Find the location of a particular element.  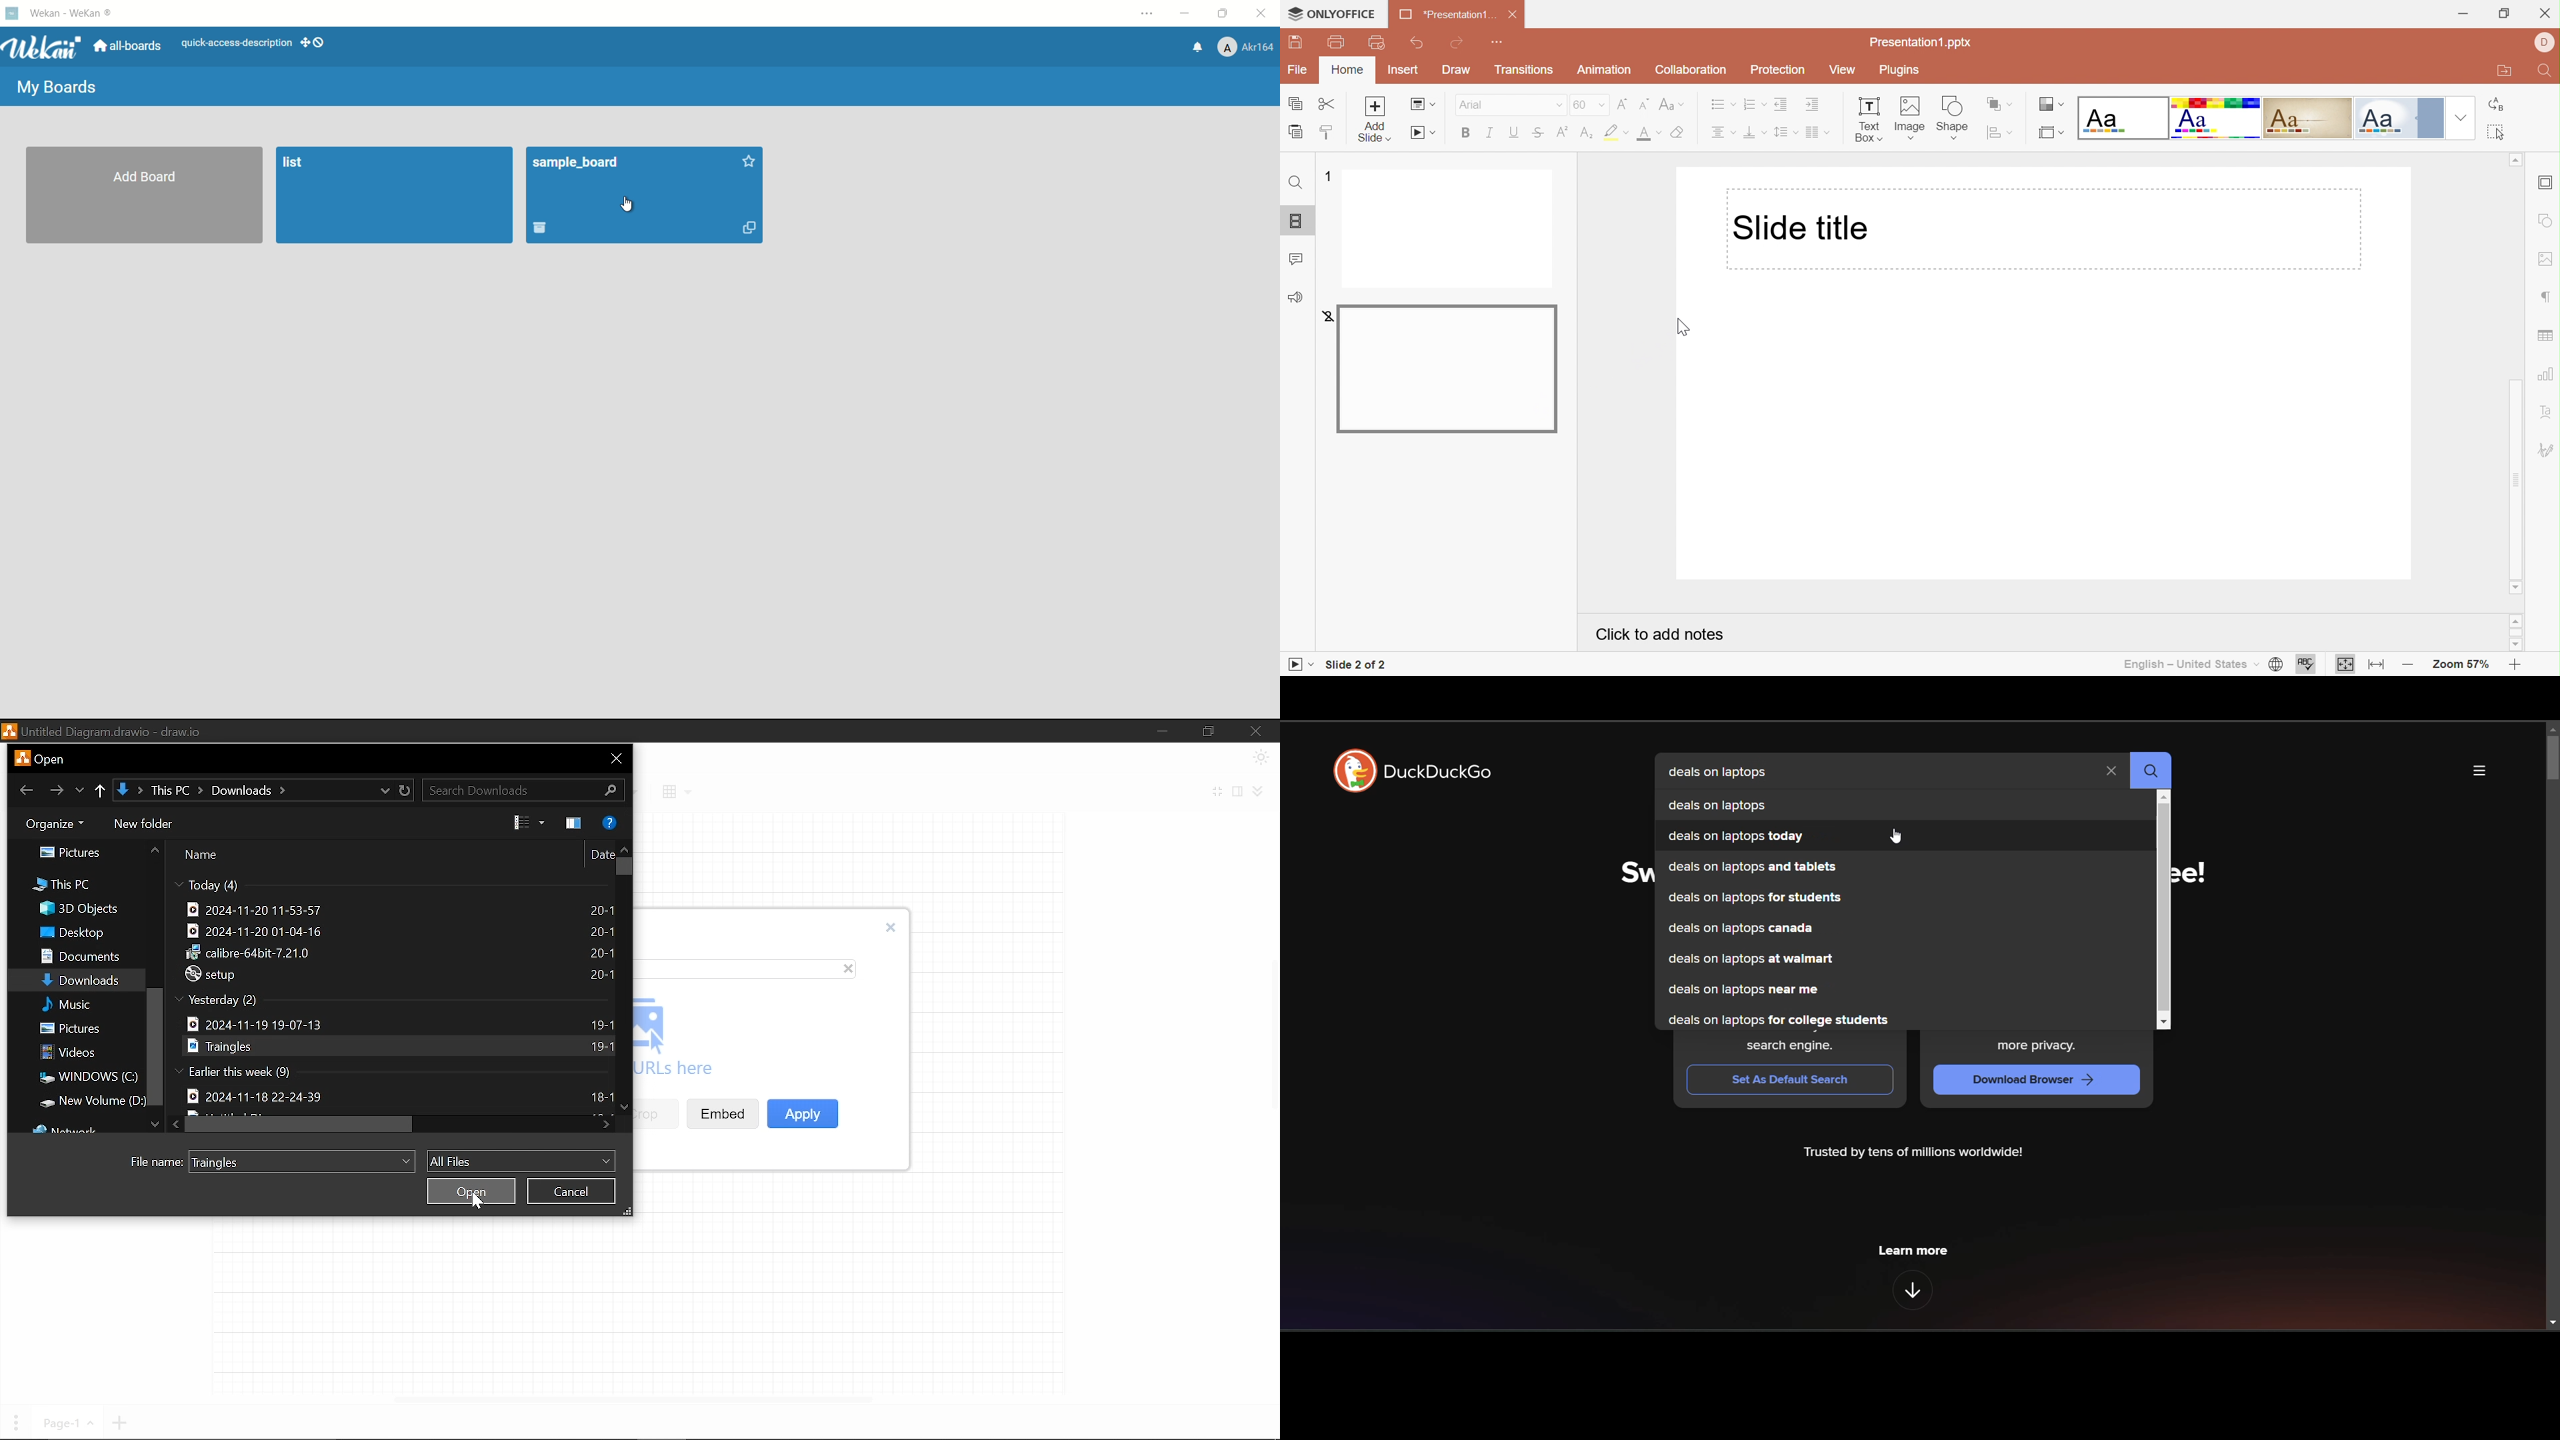

Increment font size is located at coordinates (1622, 104).